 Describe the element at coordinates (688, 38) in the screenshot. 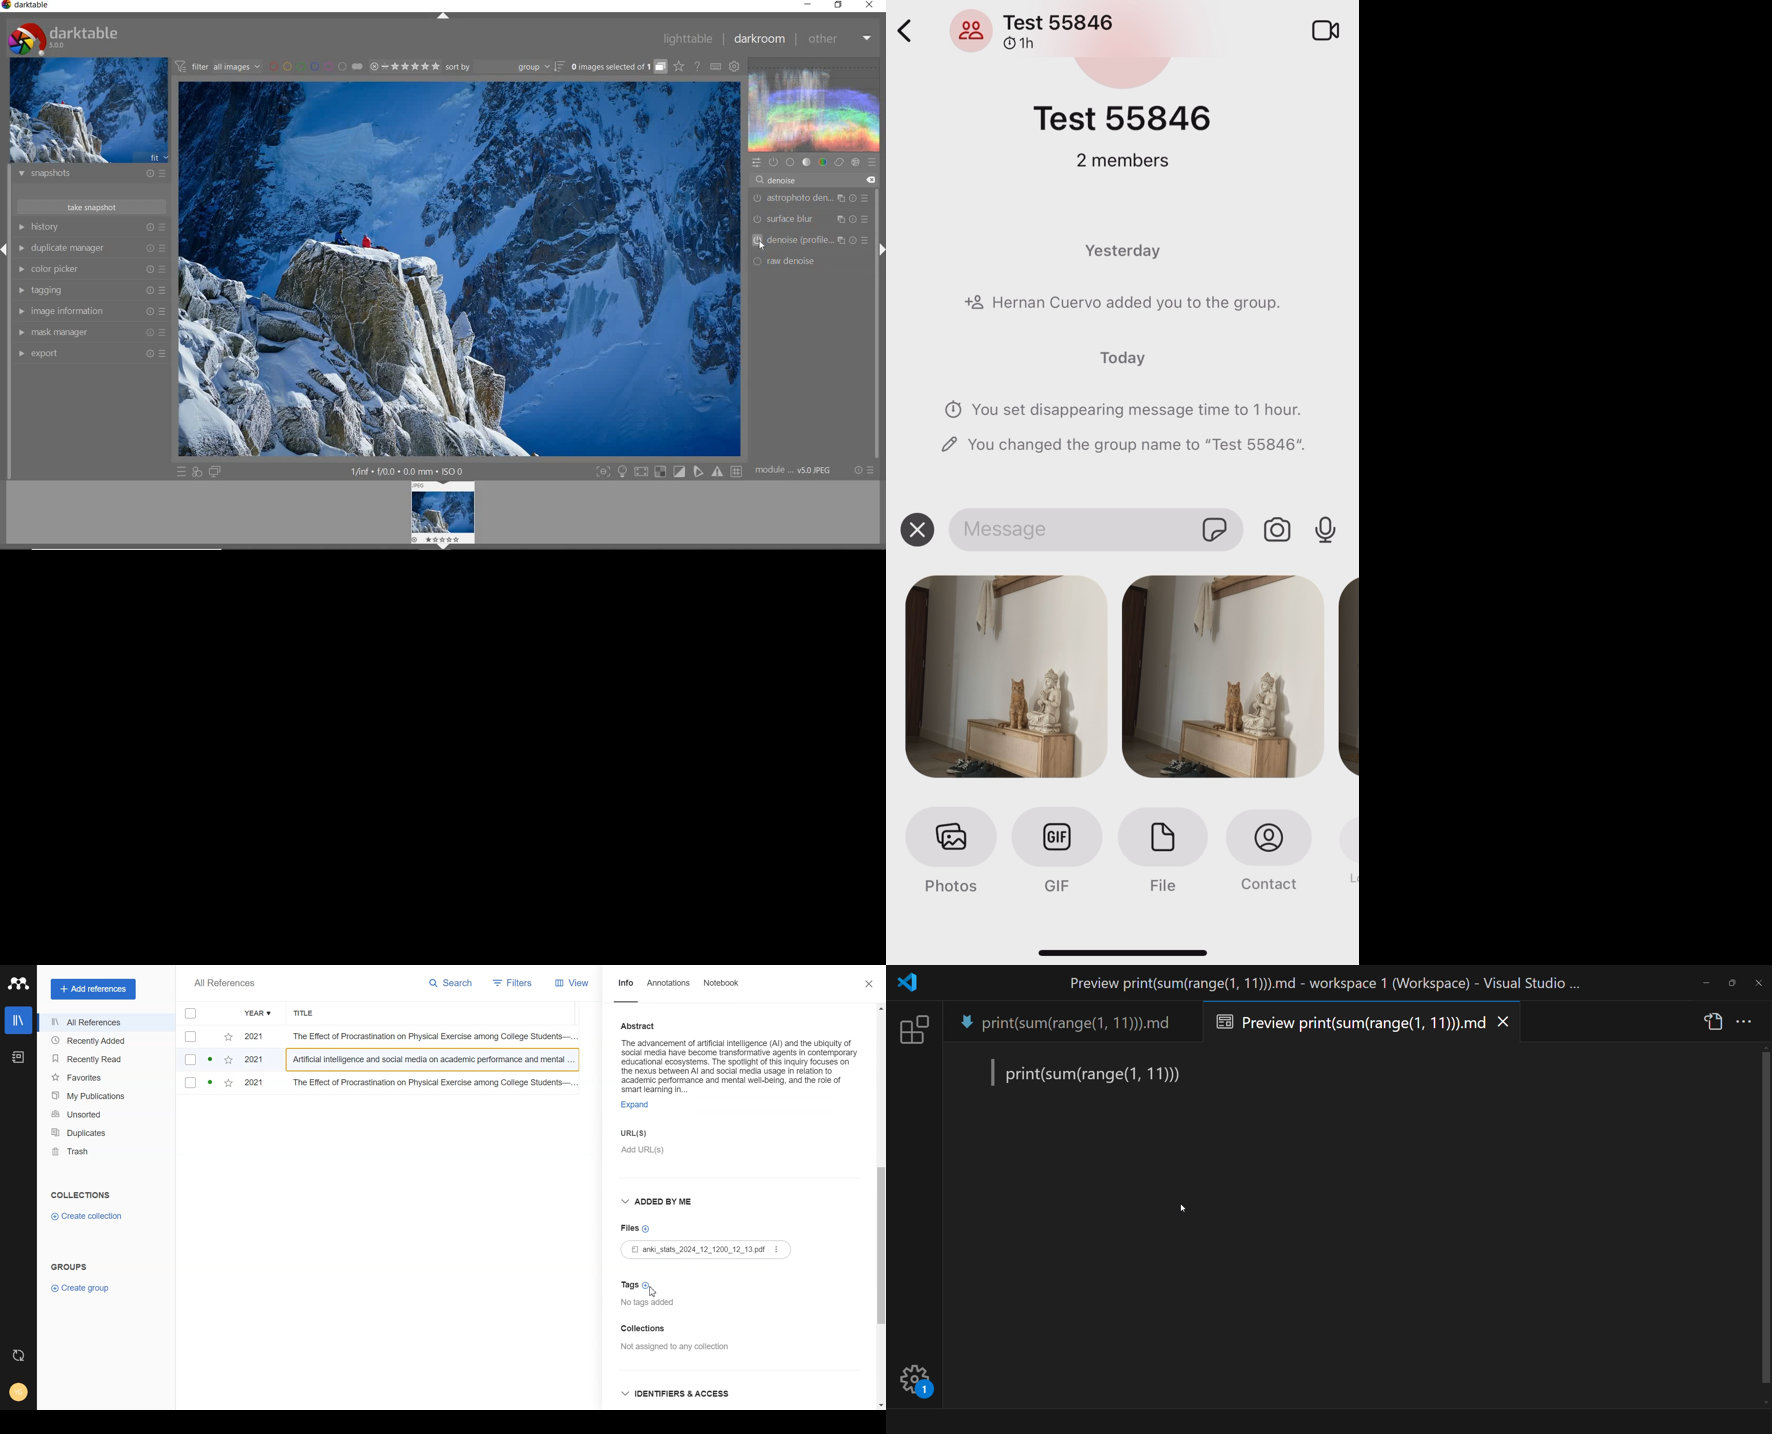

I see `lighttable` at that location.